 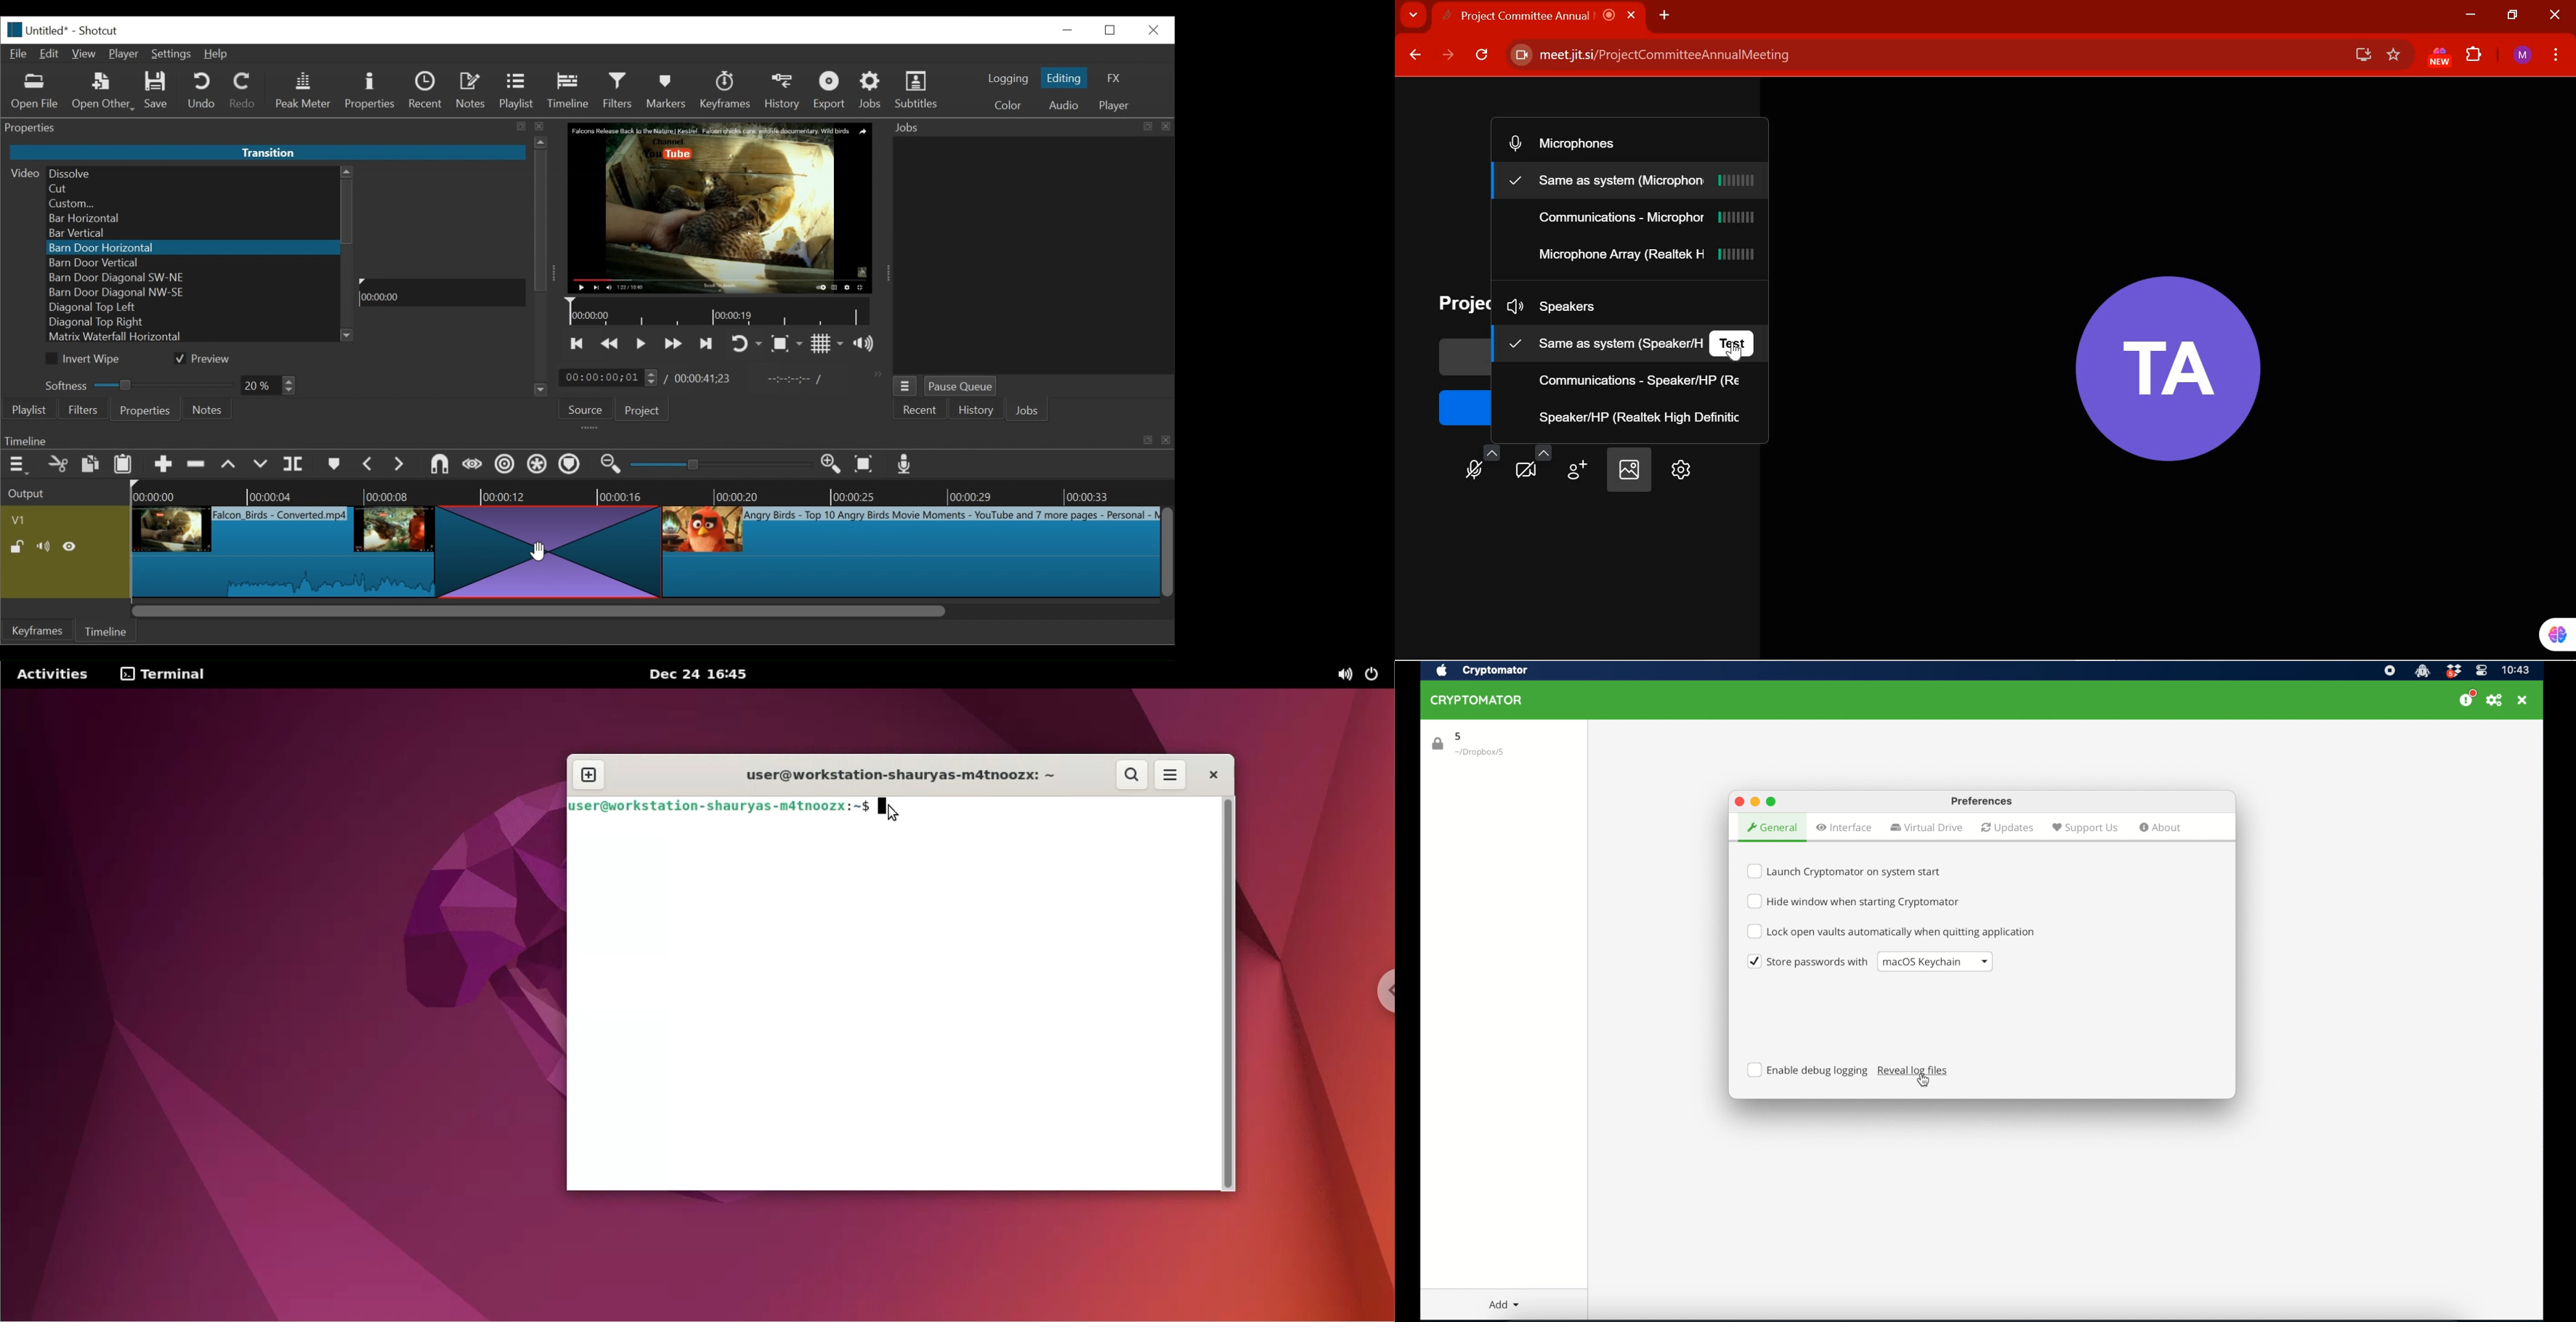 I want to click on Participant Initials, so click(x=2162, y=360).